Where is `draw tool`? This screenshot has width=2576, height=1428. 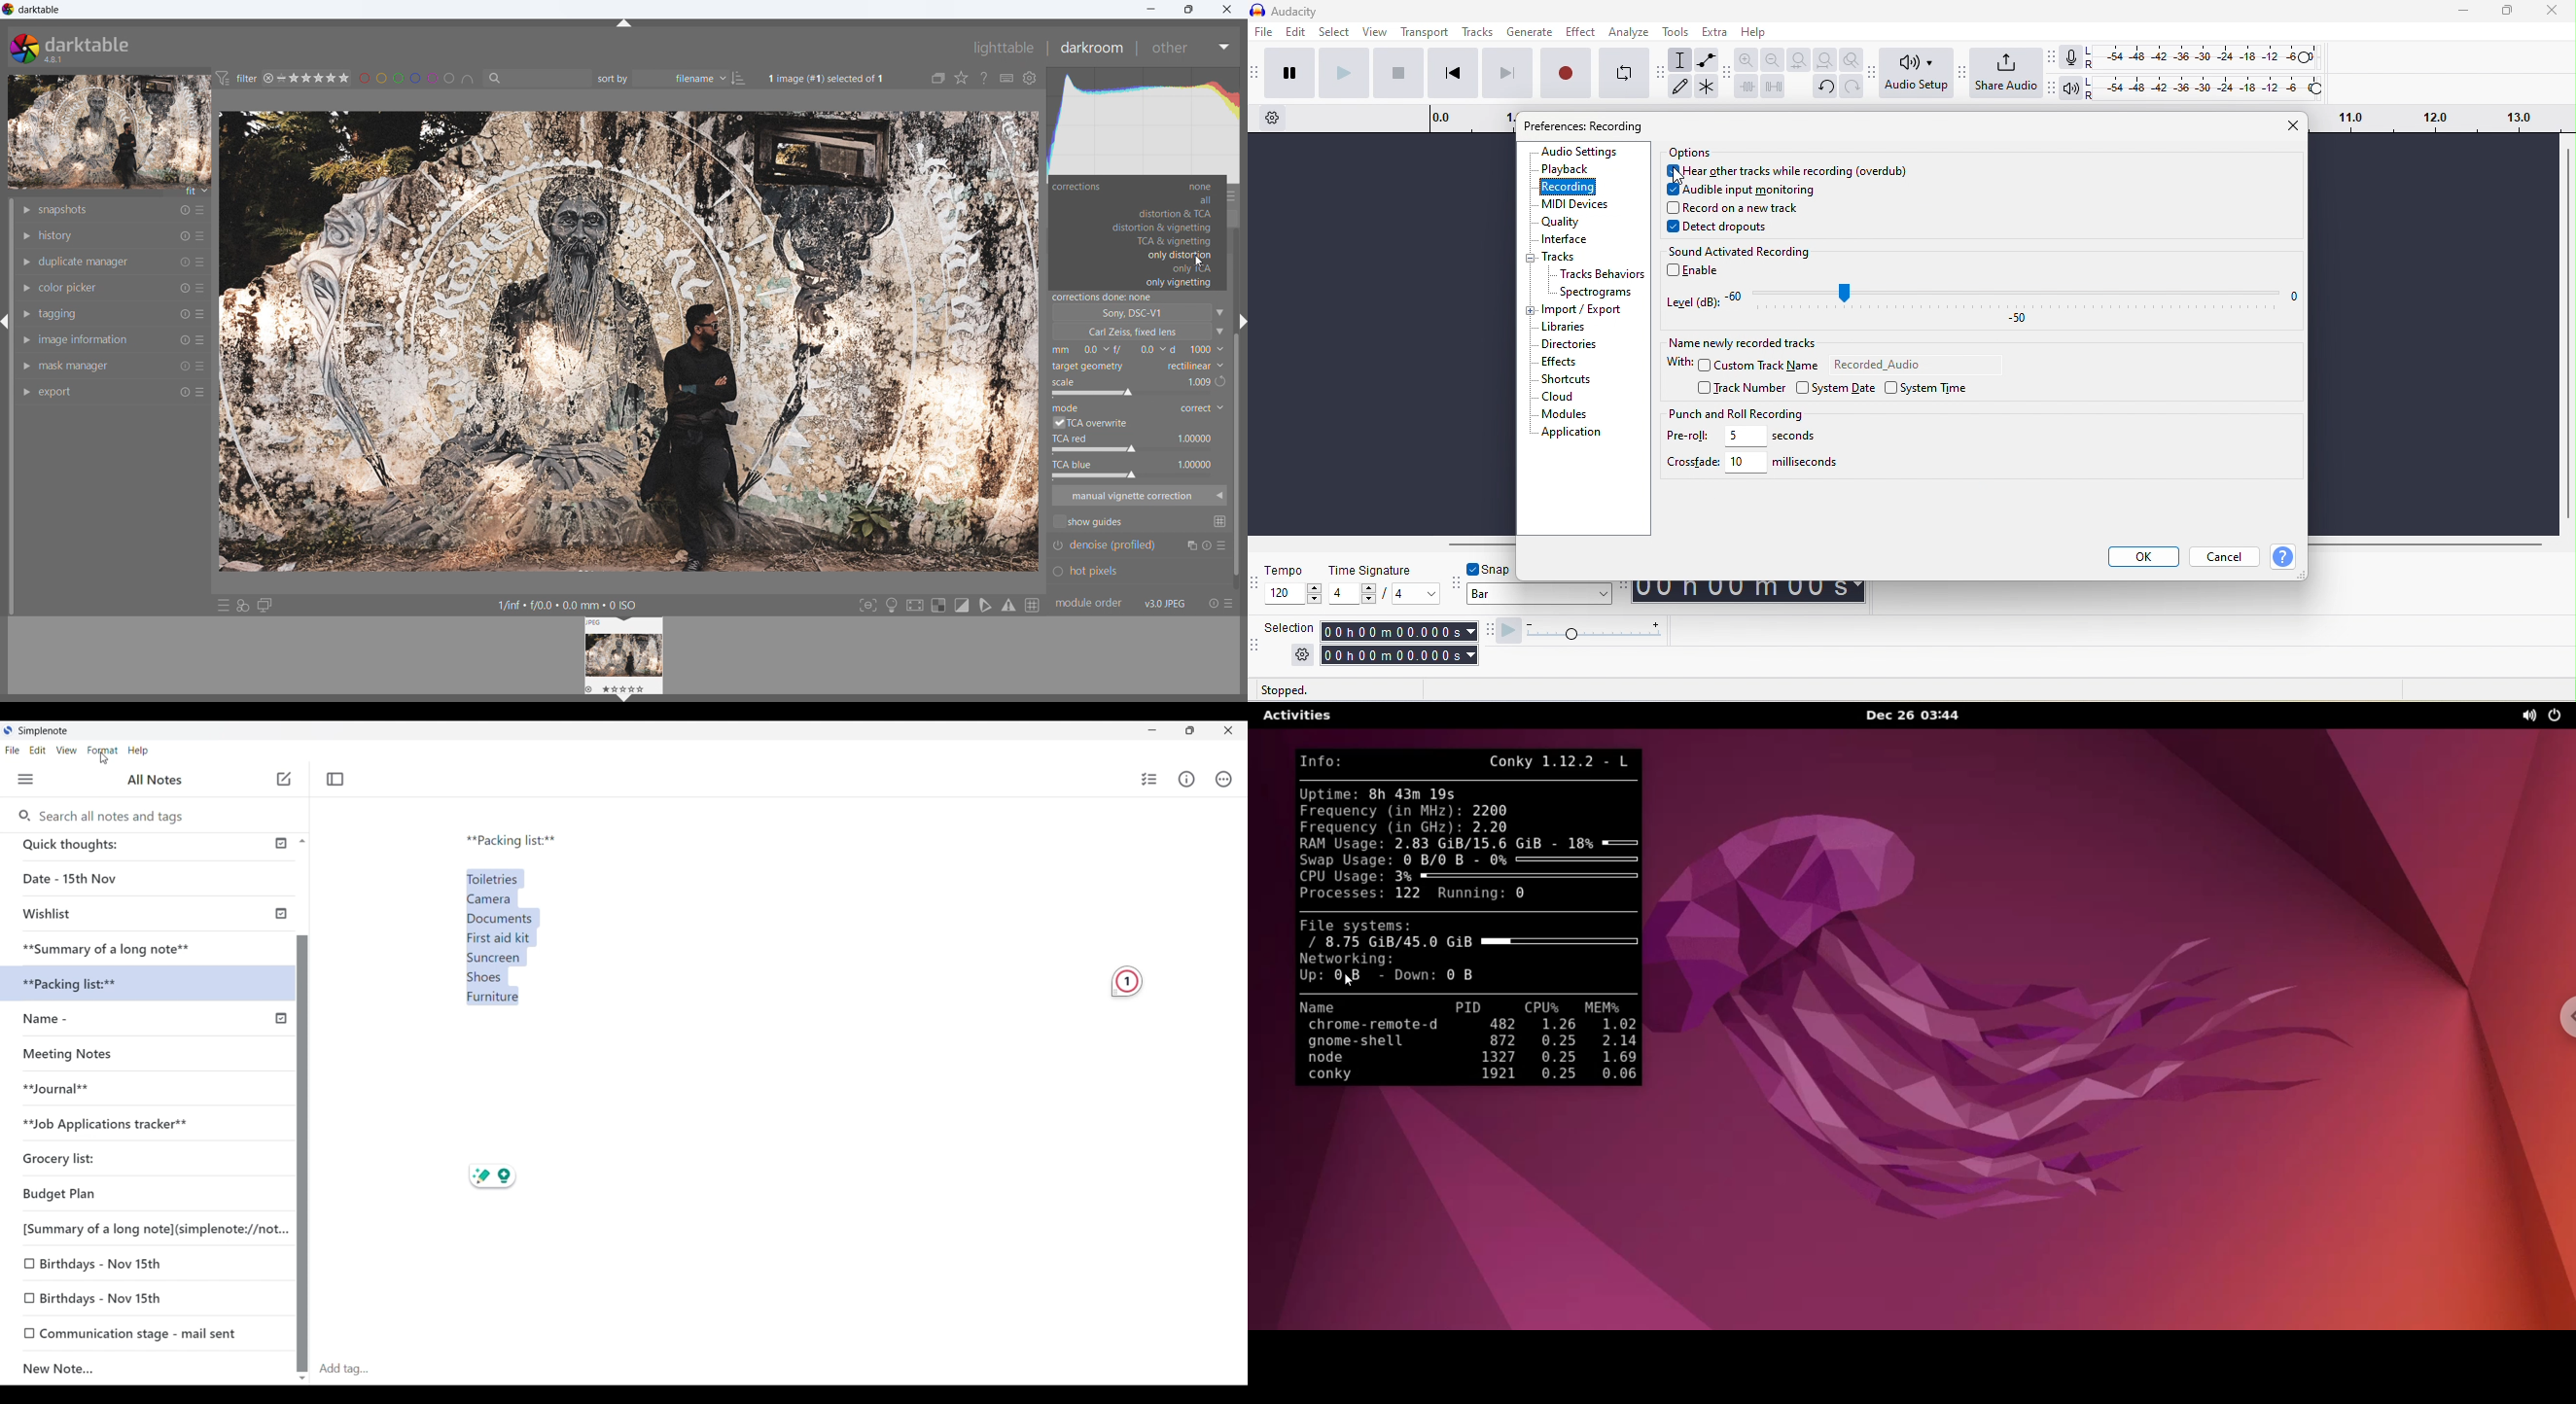
draw tool is located at coordinates (1680, 86).